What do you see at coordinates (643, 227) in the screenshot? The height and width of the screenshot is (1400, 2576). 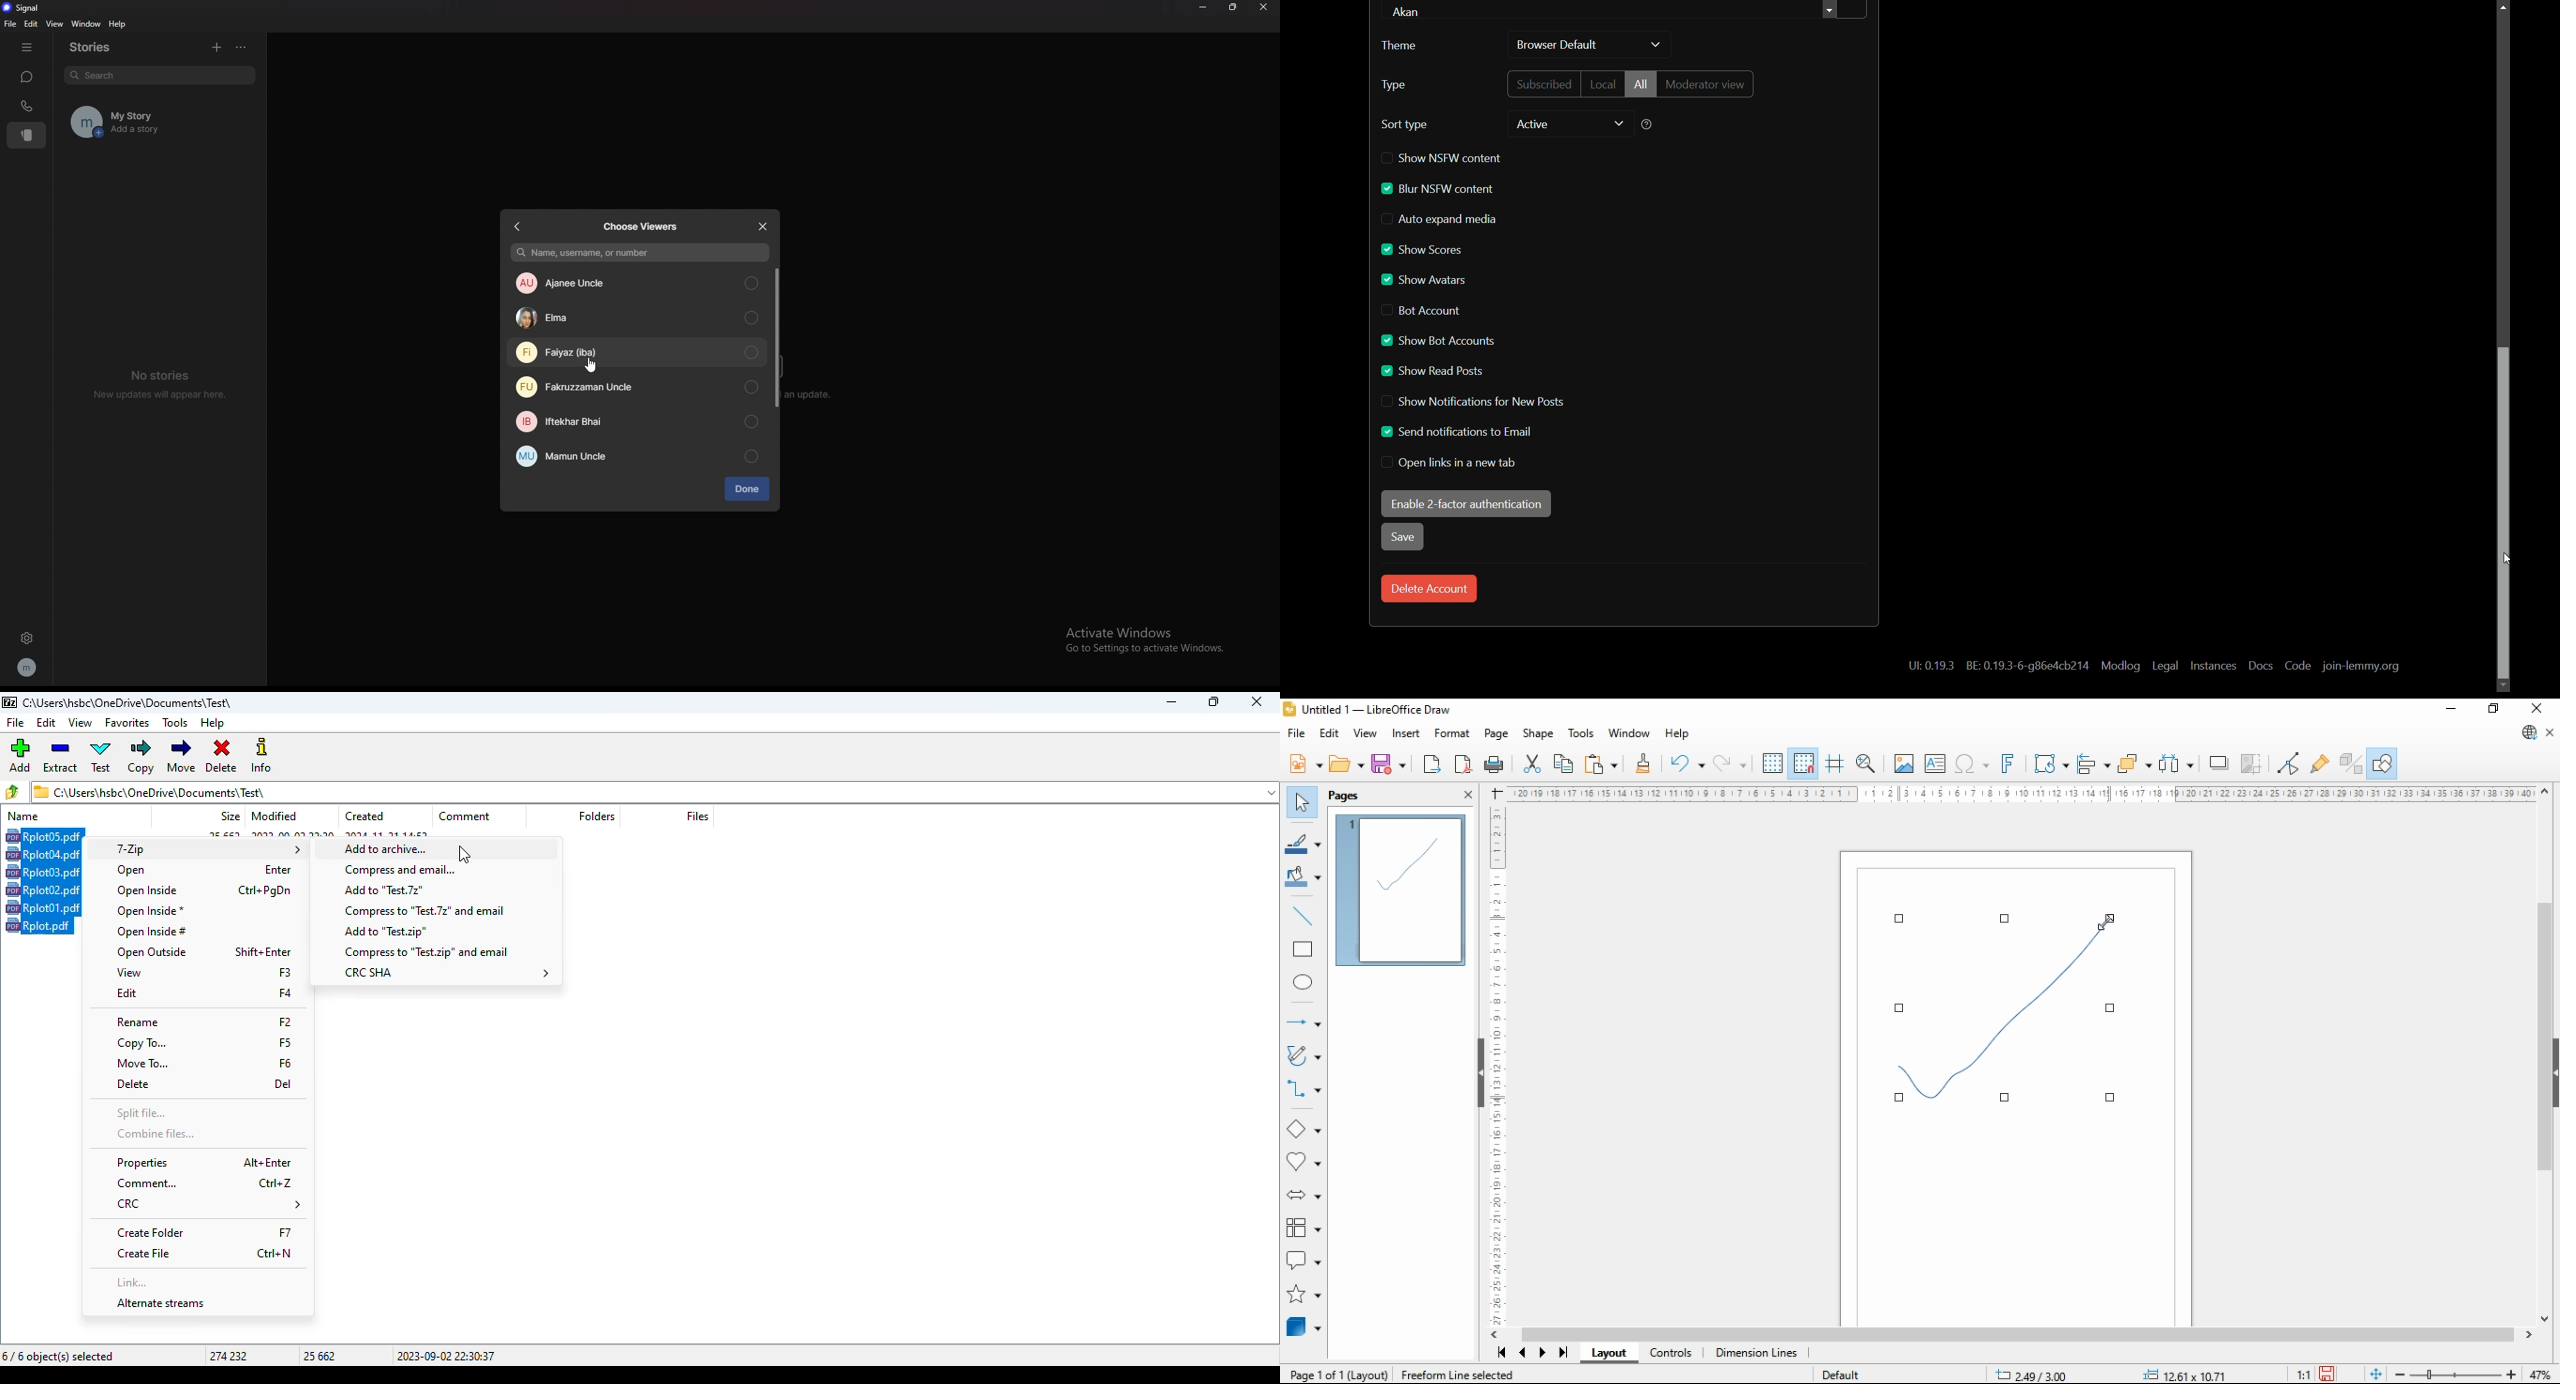 I see `choose viewers` at bounding box center [643, 227].